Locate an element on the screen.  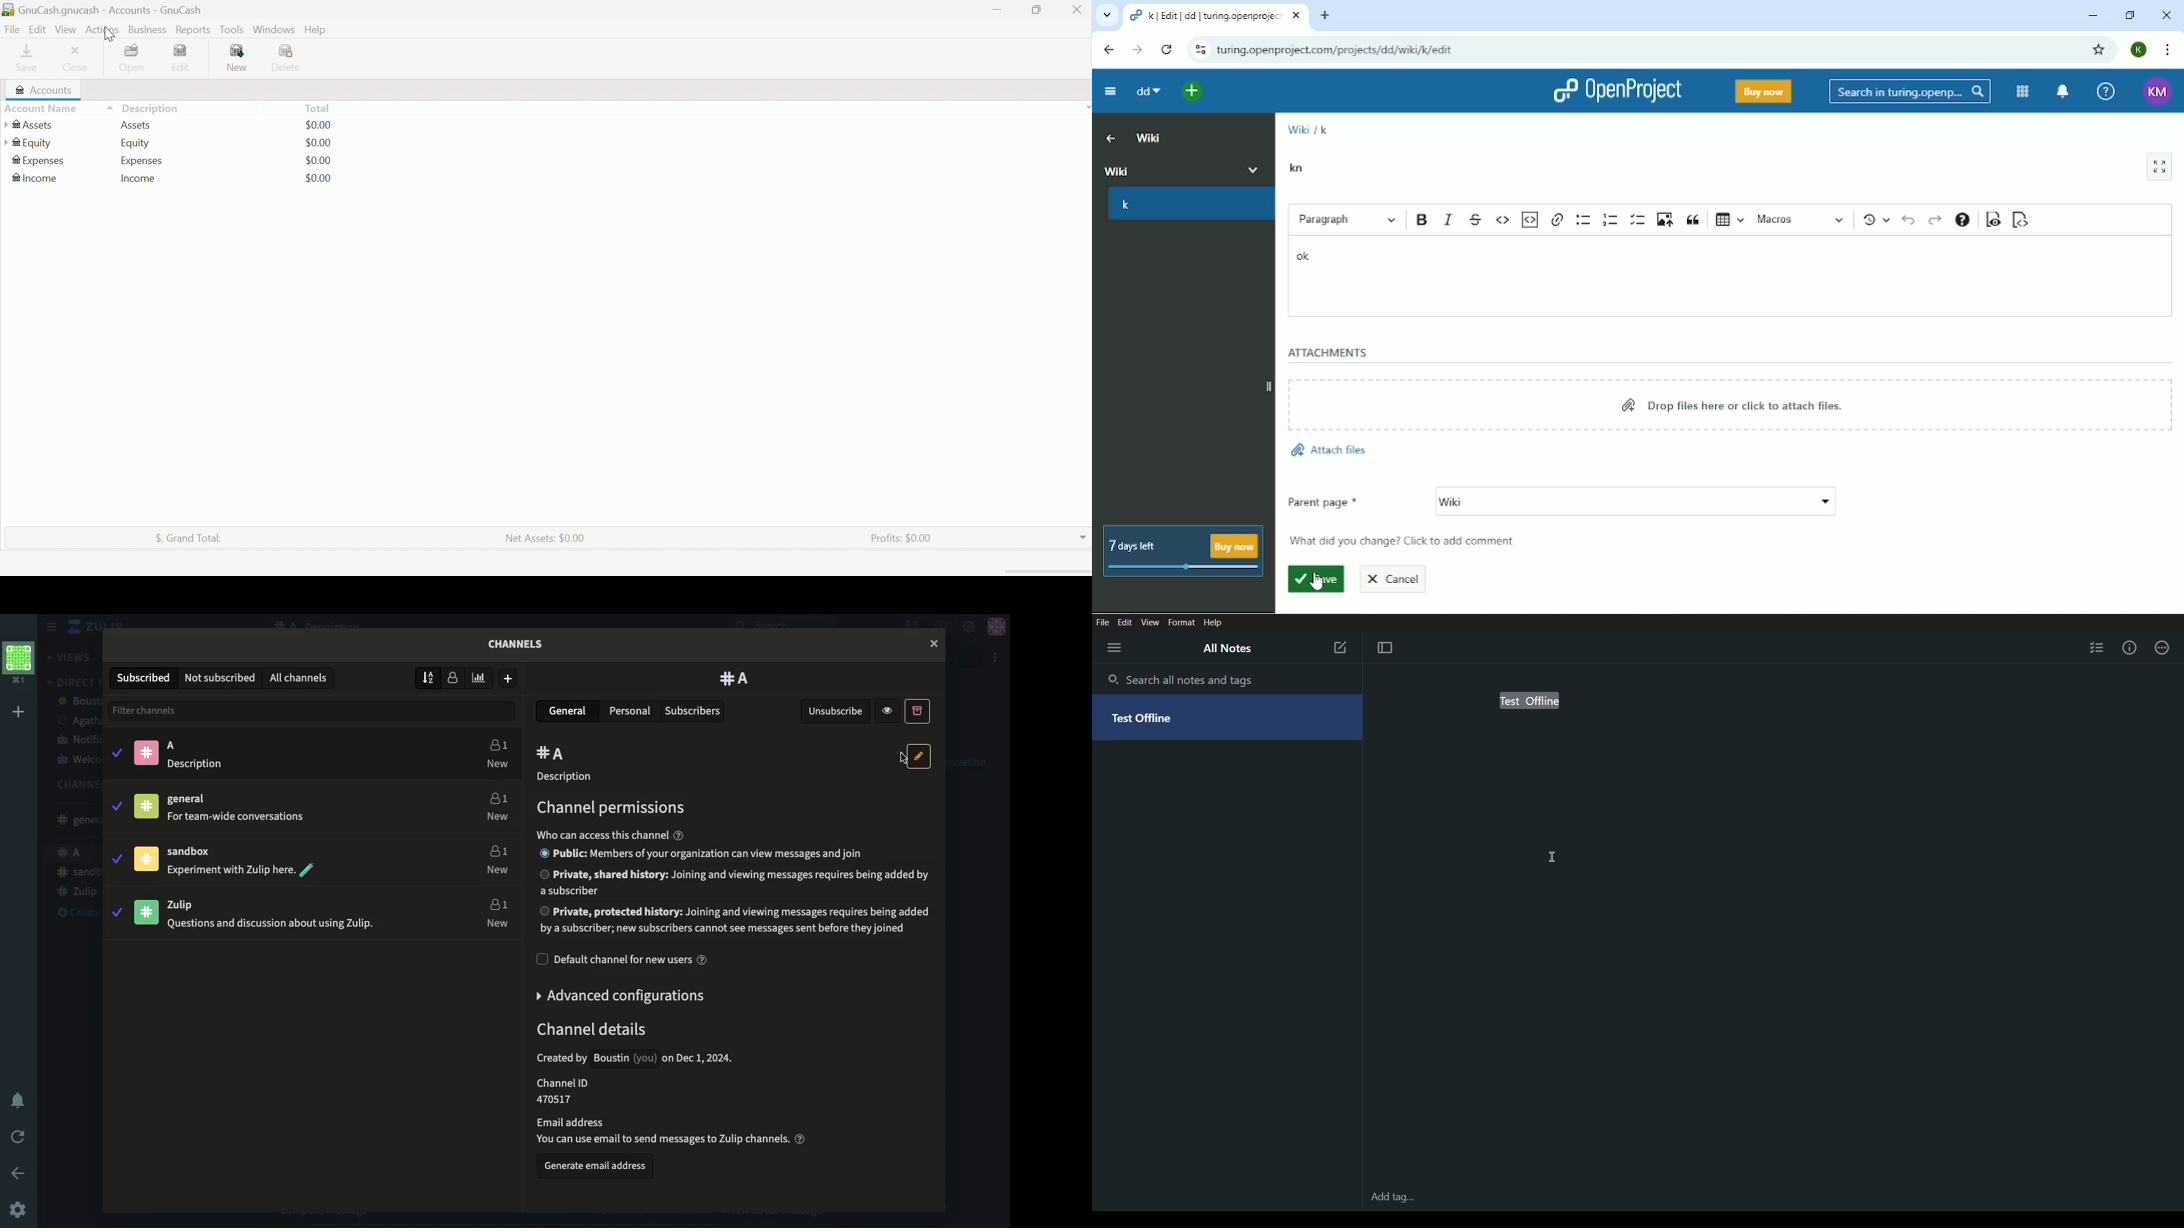
Edit is located at coordinates (1126, 621).